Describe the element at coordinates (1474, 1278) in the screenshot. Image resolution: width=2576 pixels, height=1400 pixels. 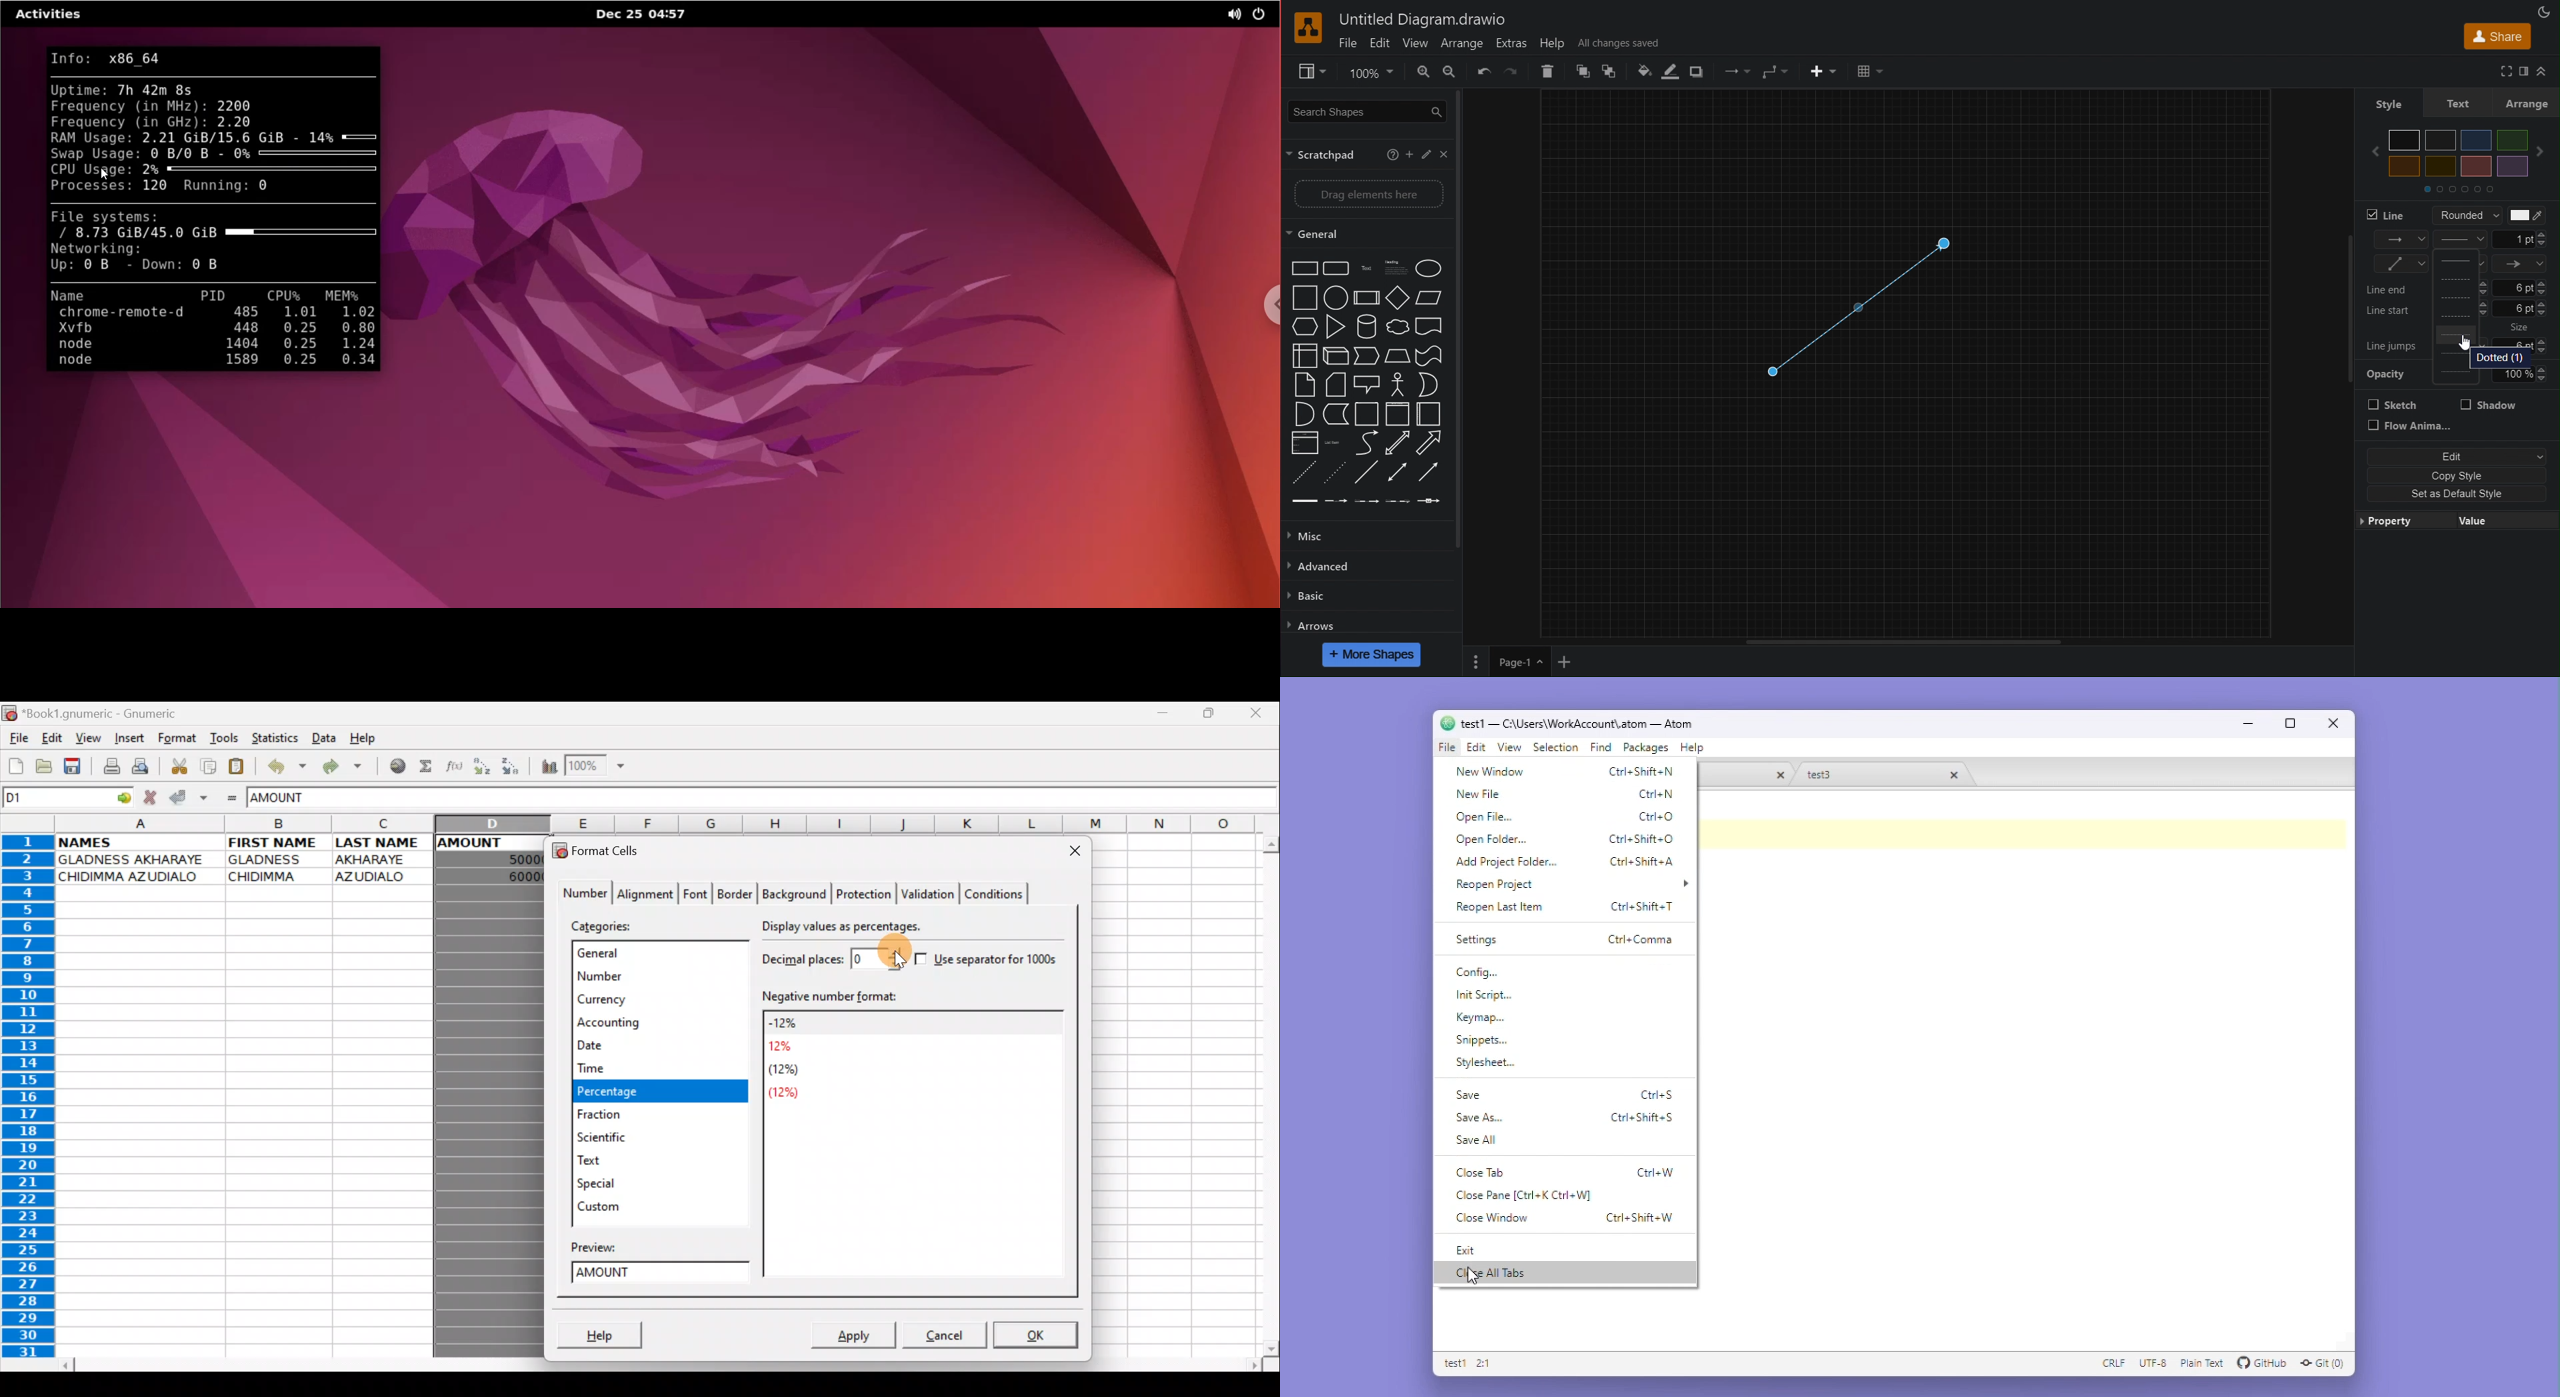
I see `cursor` at that location.